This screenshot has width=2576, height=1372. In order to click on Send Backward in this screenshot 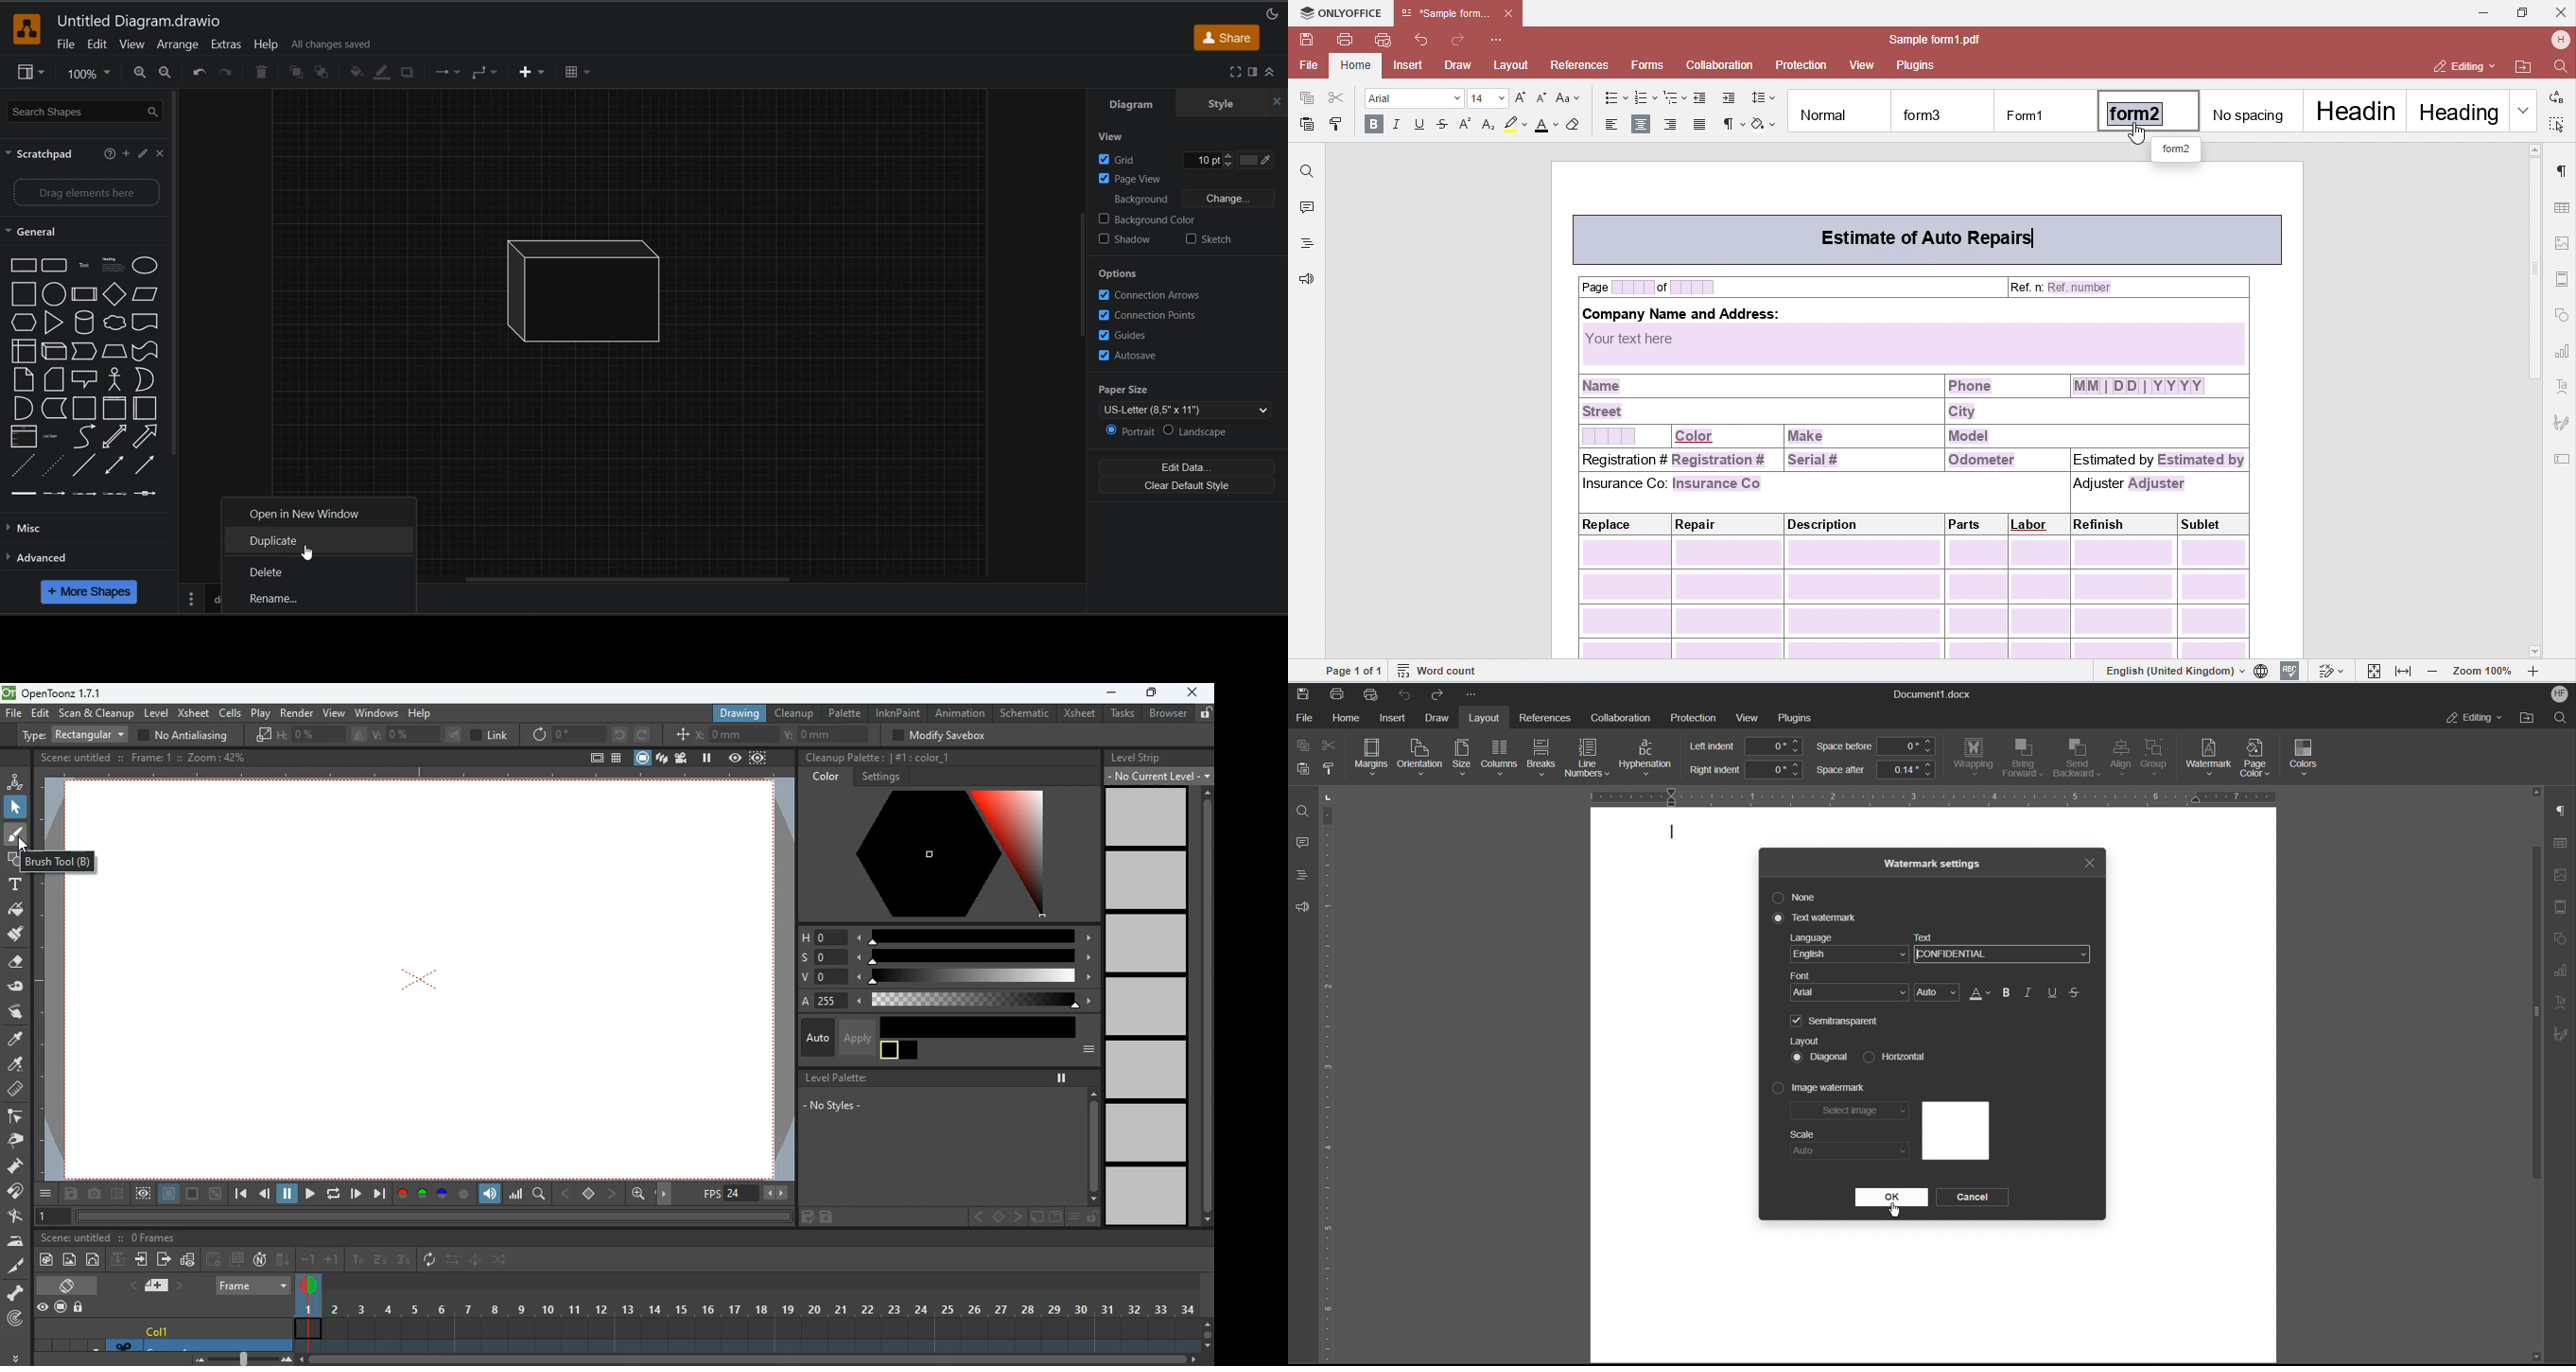, I will do `click(2077, 759)`.